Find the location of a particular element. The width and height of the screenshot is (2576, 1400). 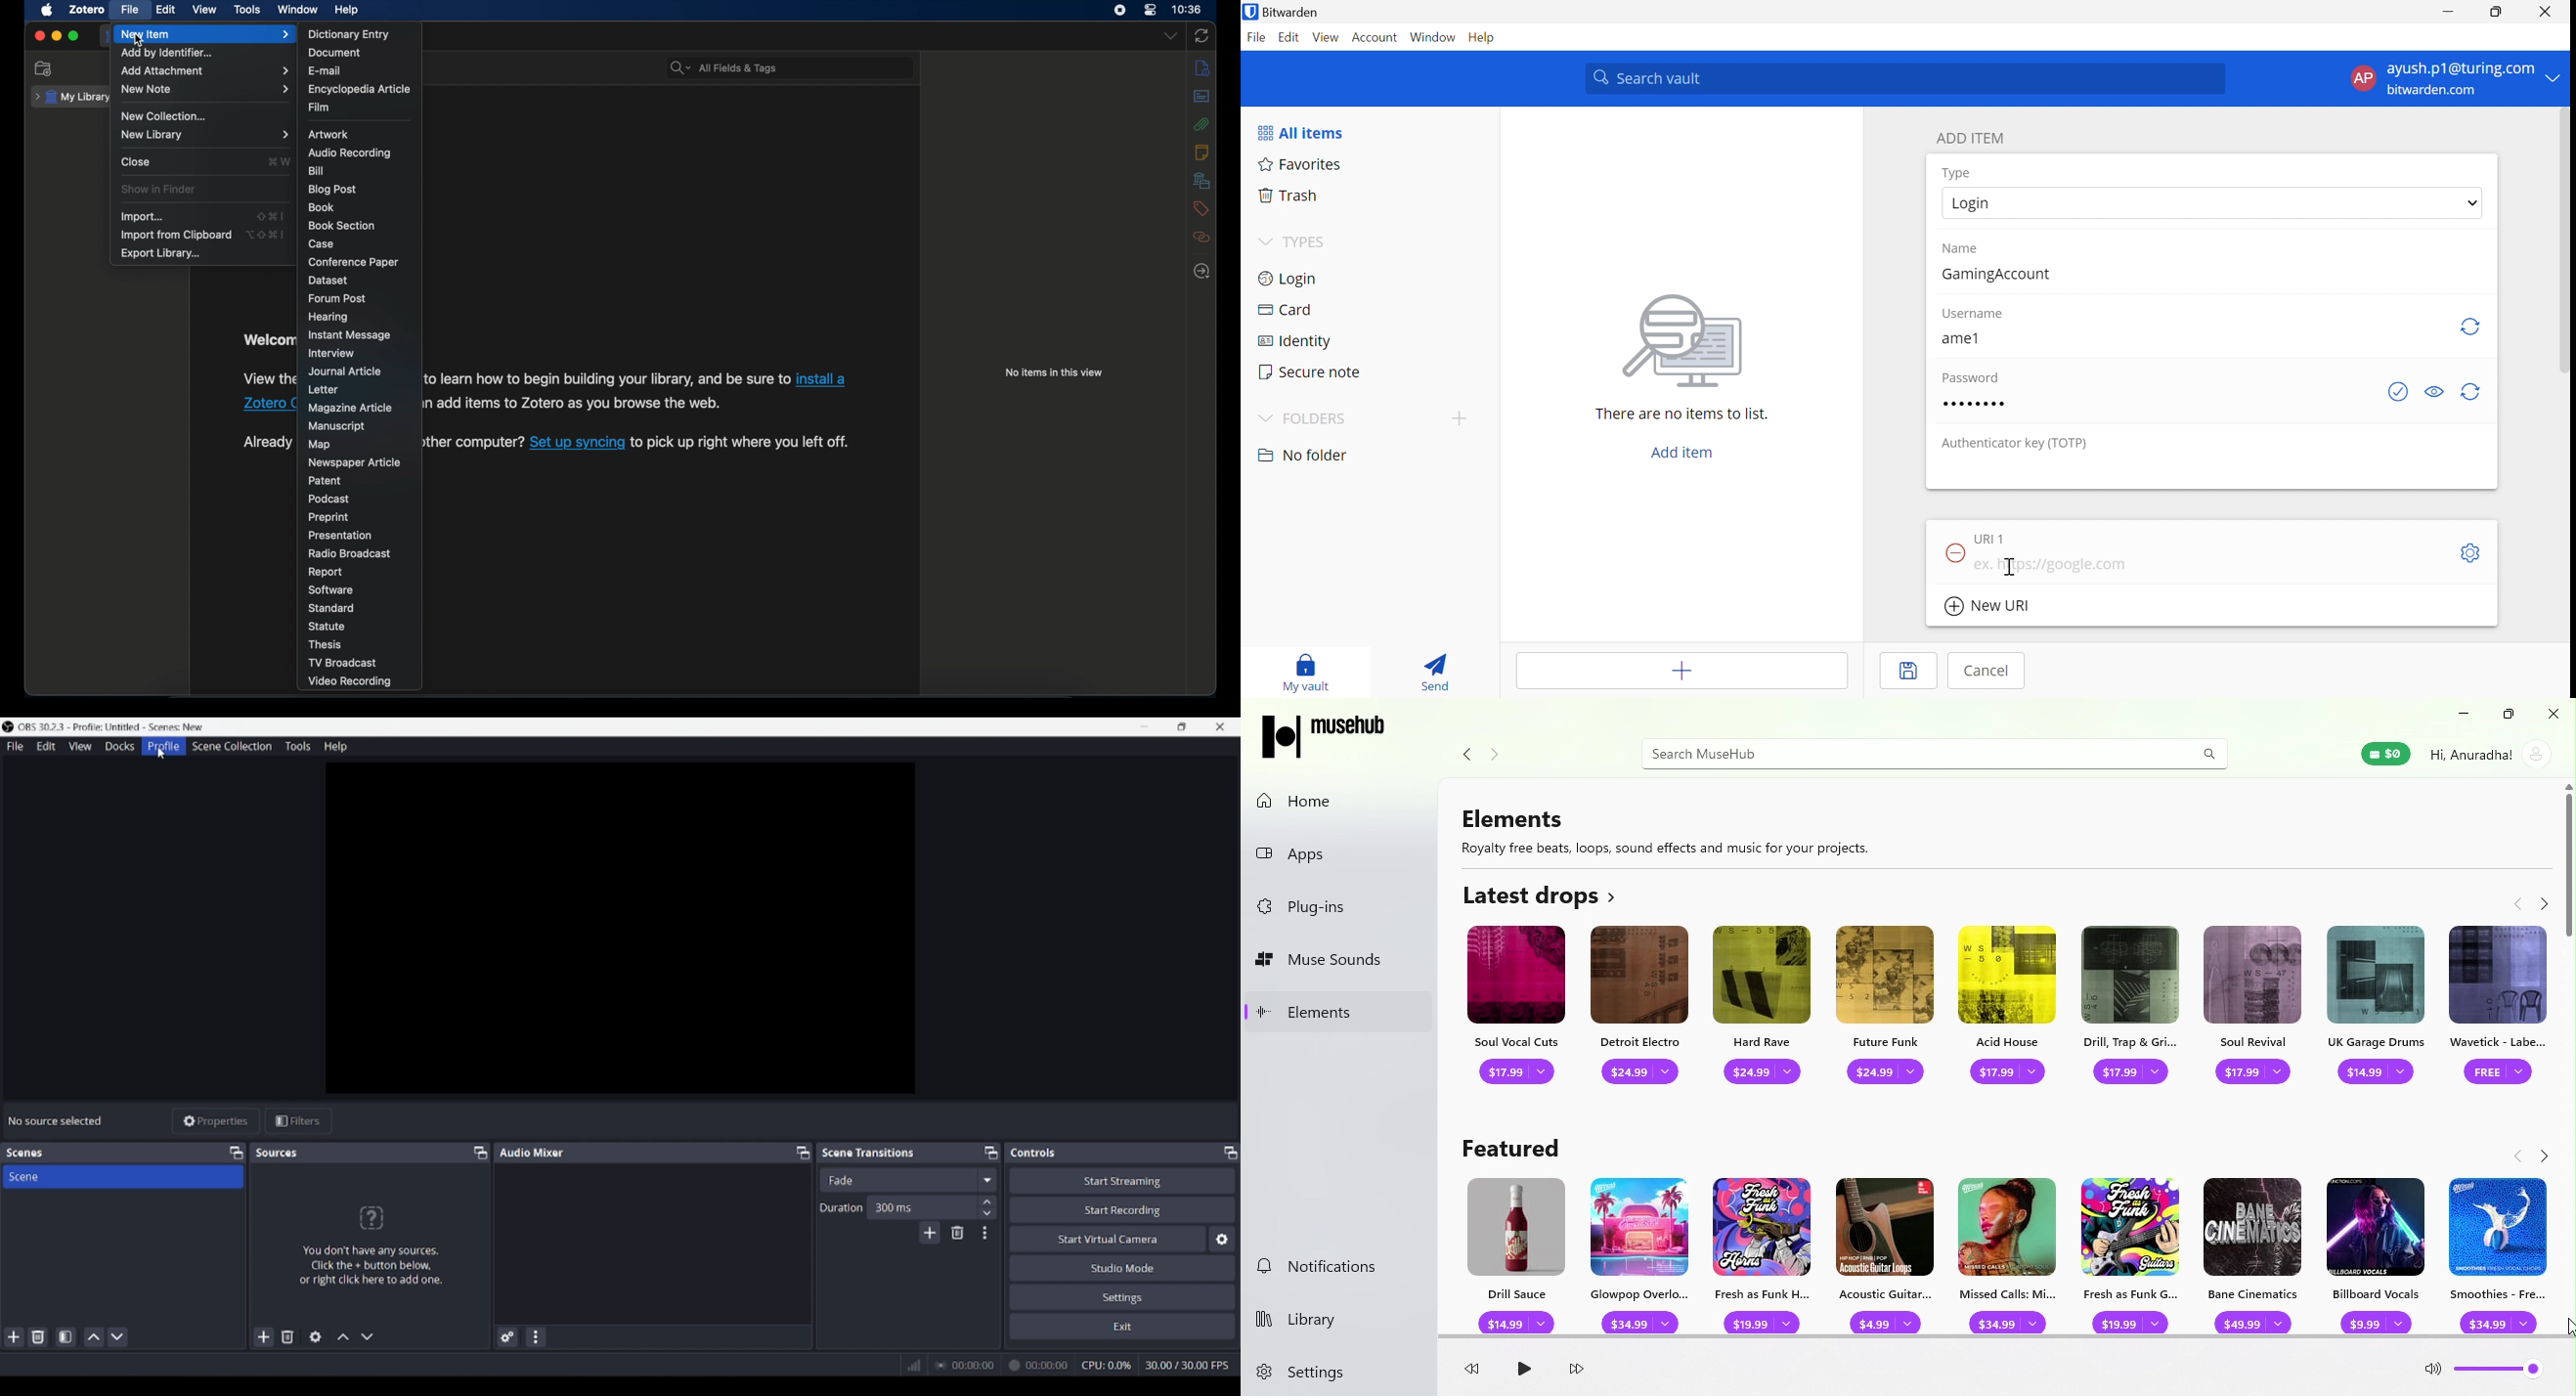

Soul Vocal Cuts is located at coordinates (1513, 1008).